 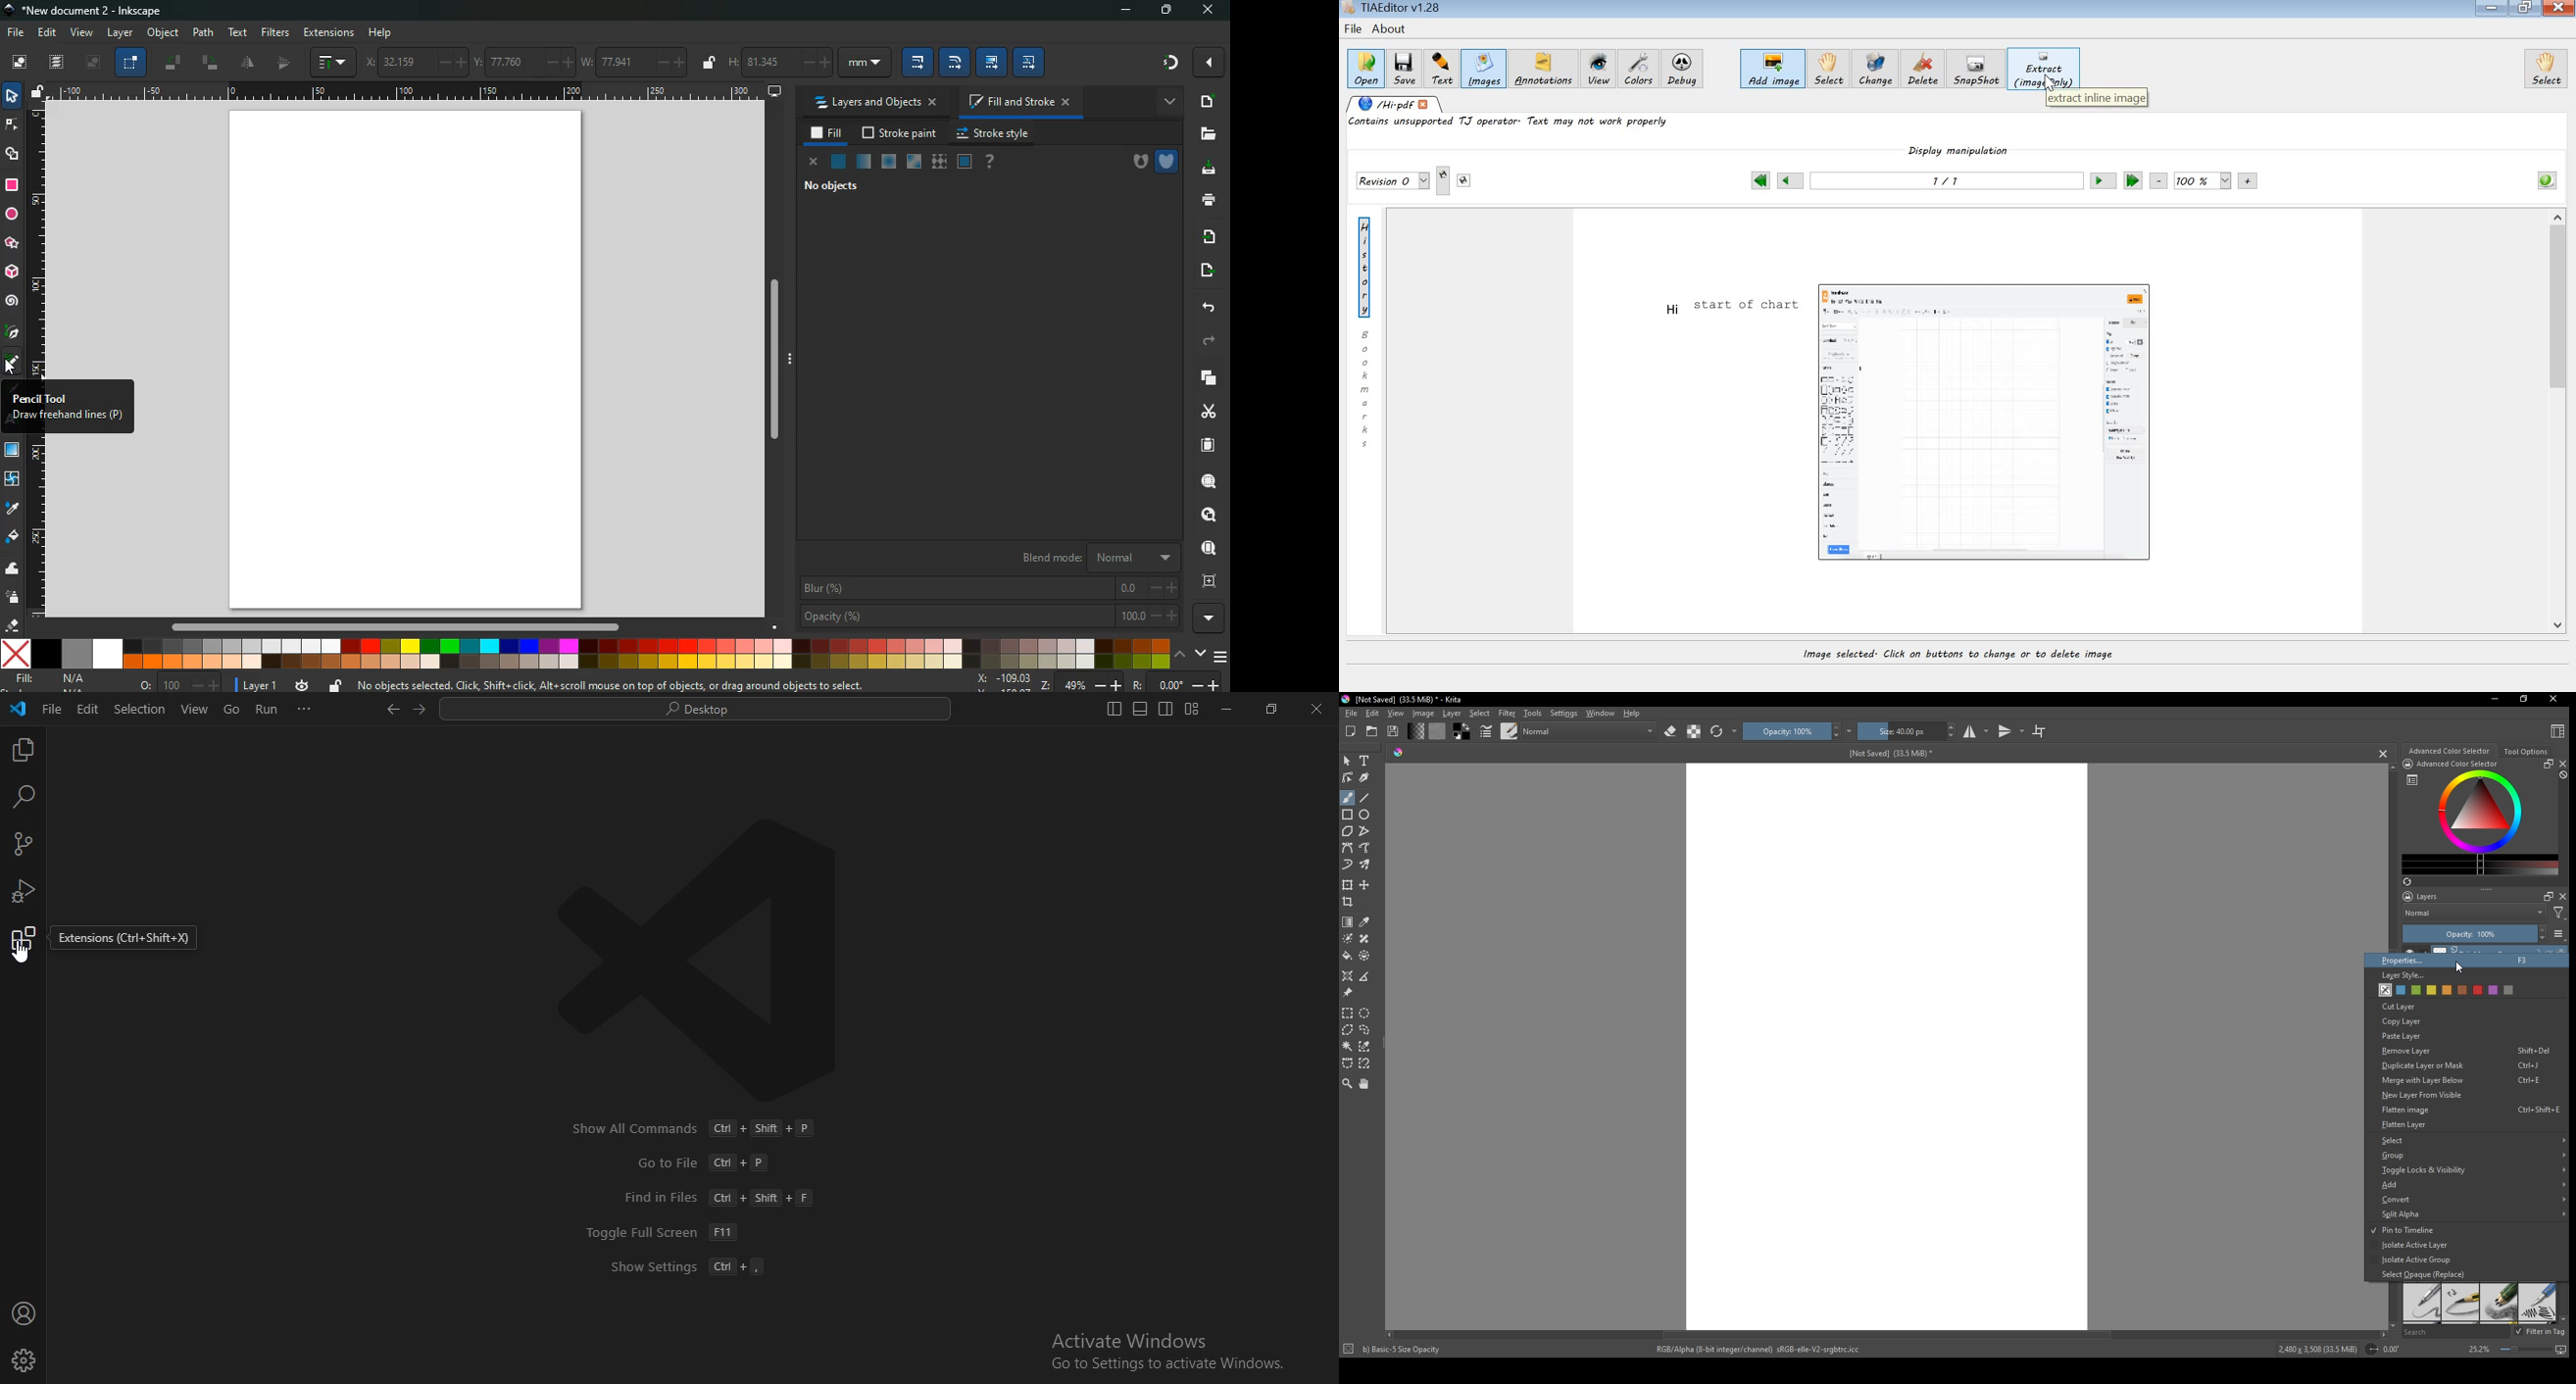 I want to click on blend mode, so click(x=1088, y=556).